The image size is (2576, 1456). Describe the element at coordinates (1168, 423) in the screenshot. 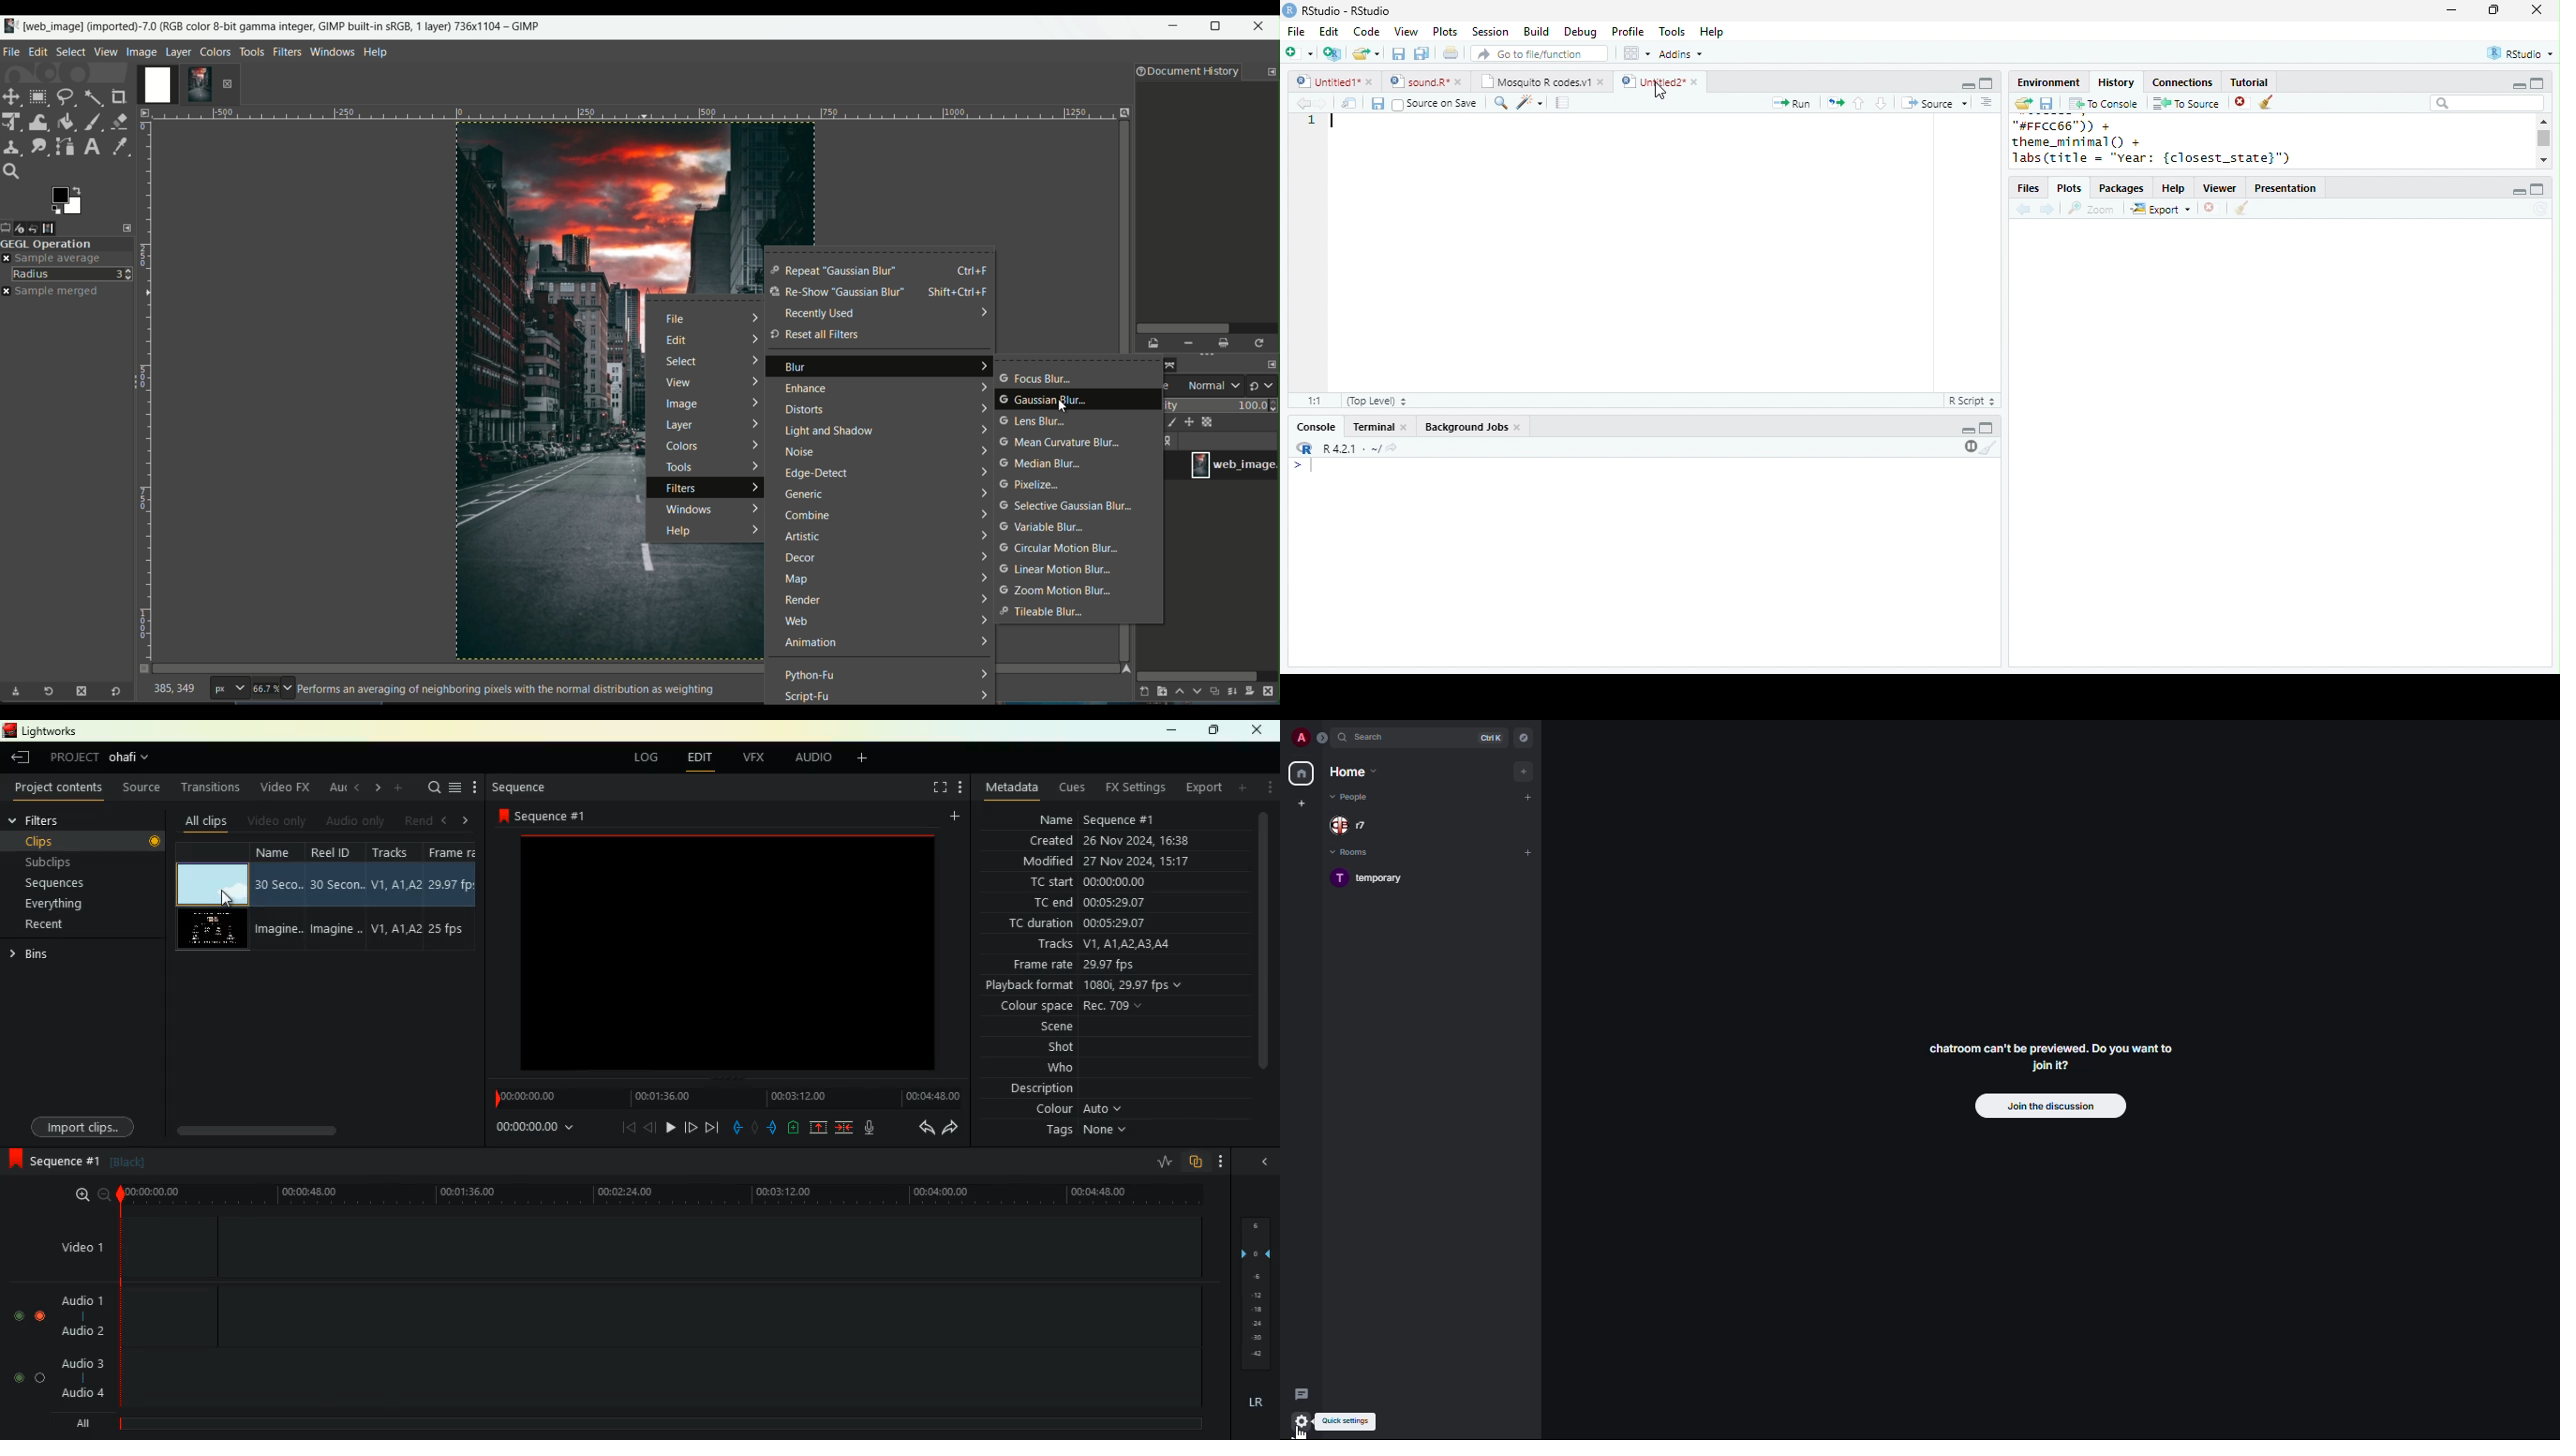

I see `lock pixels` at that location.